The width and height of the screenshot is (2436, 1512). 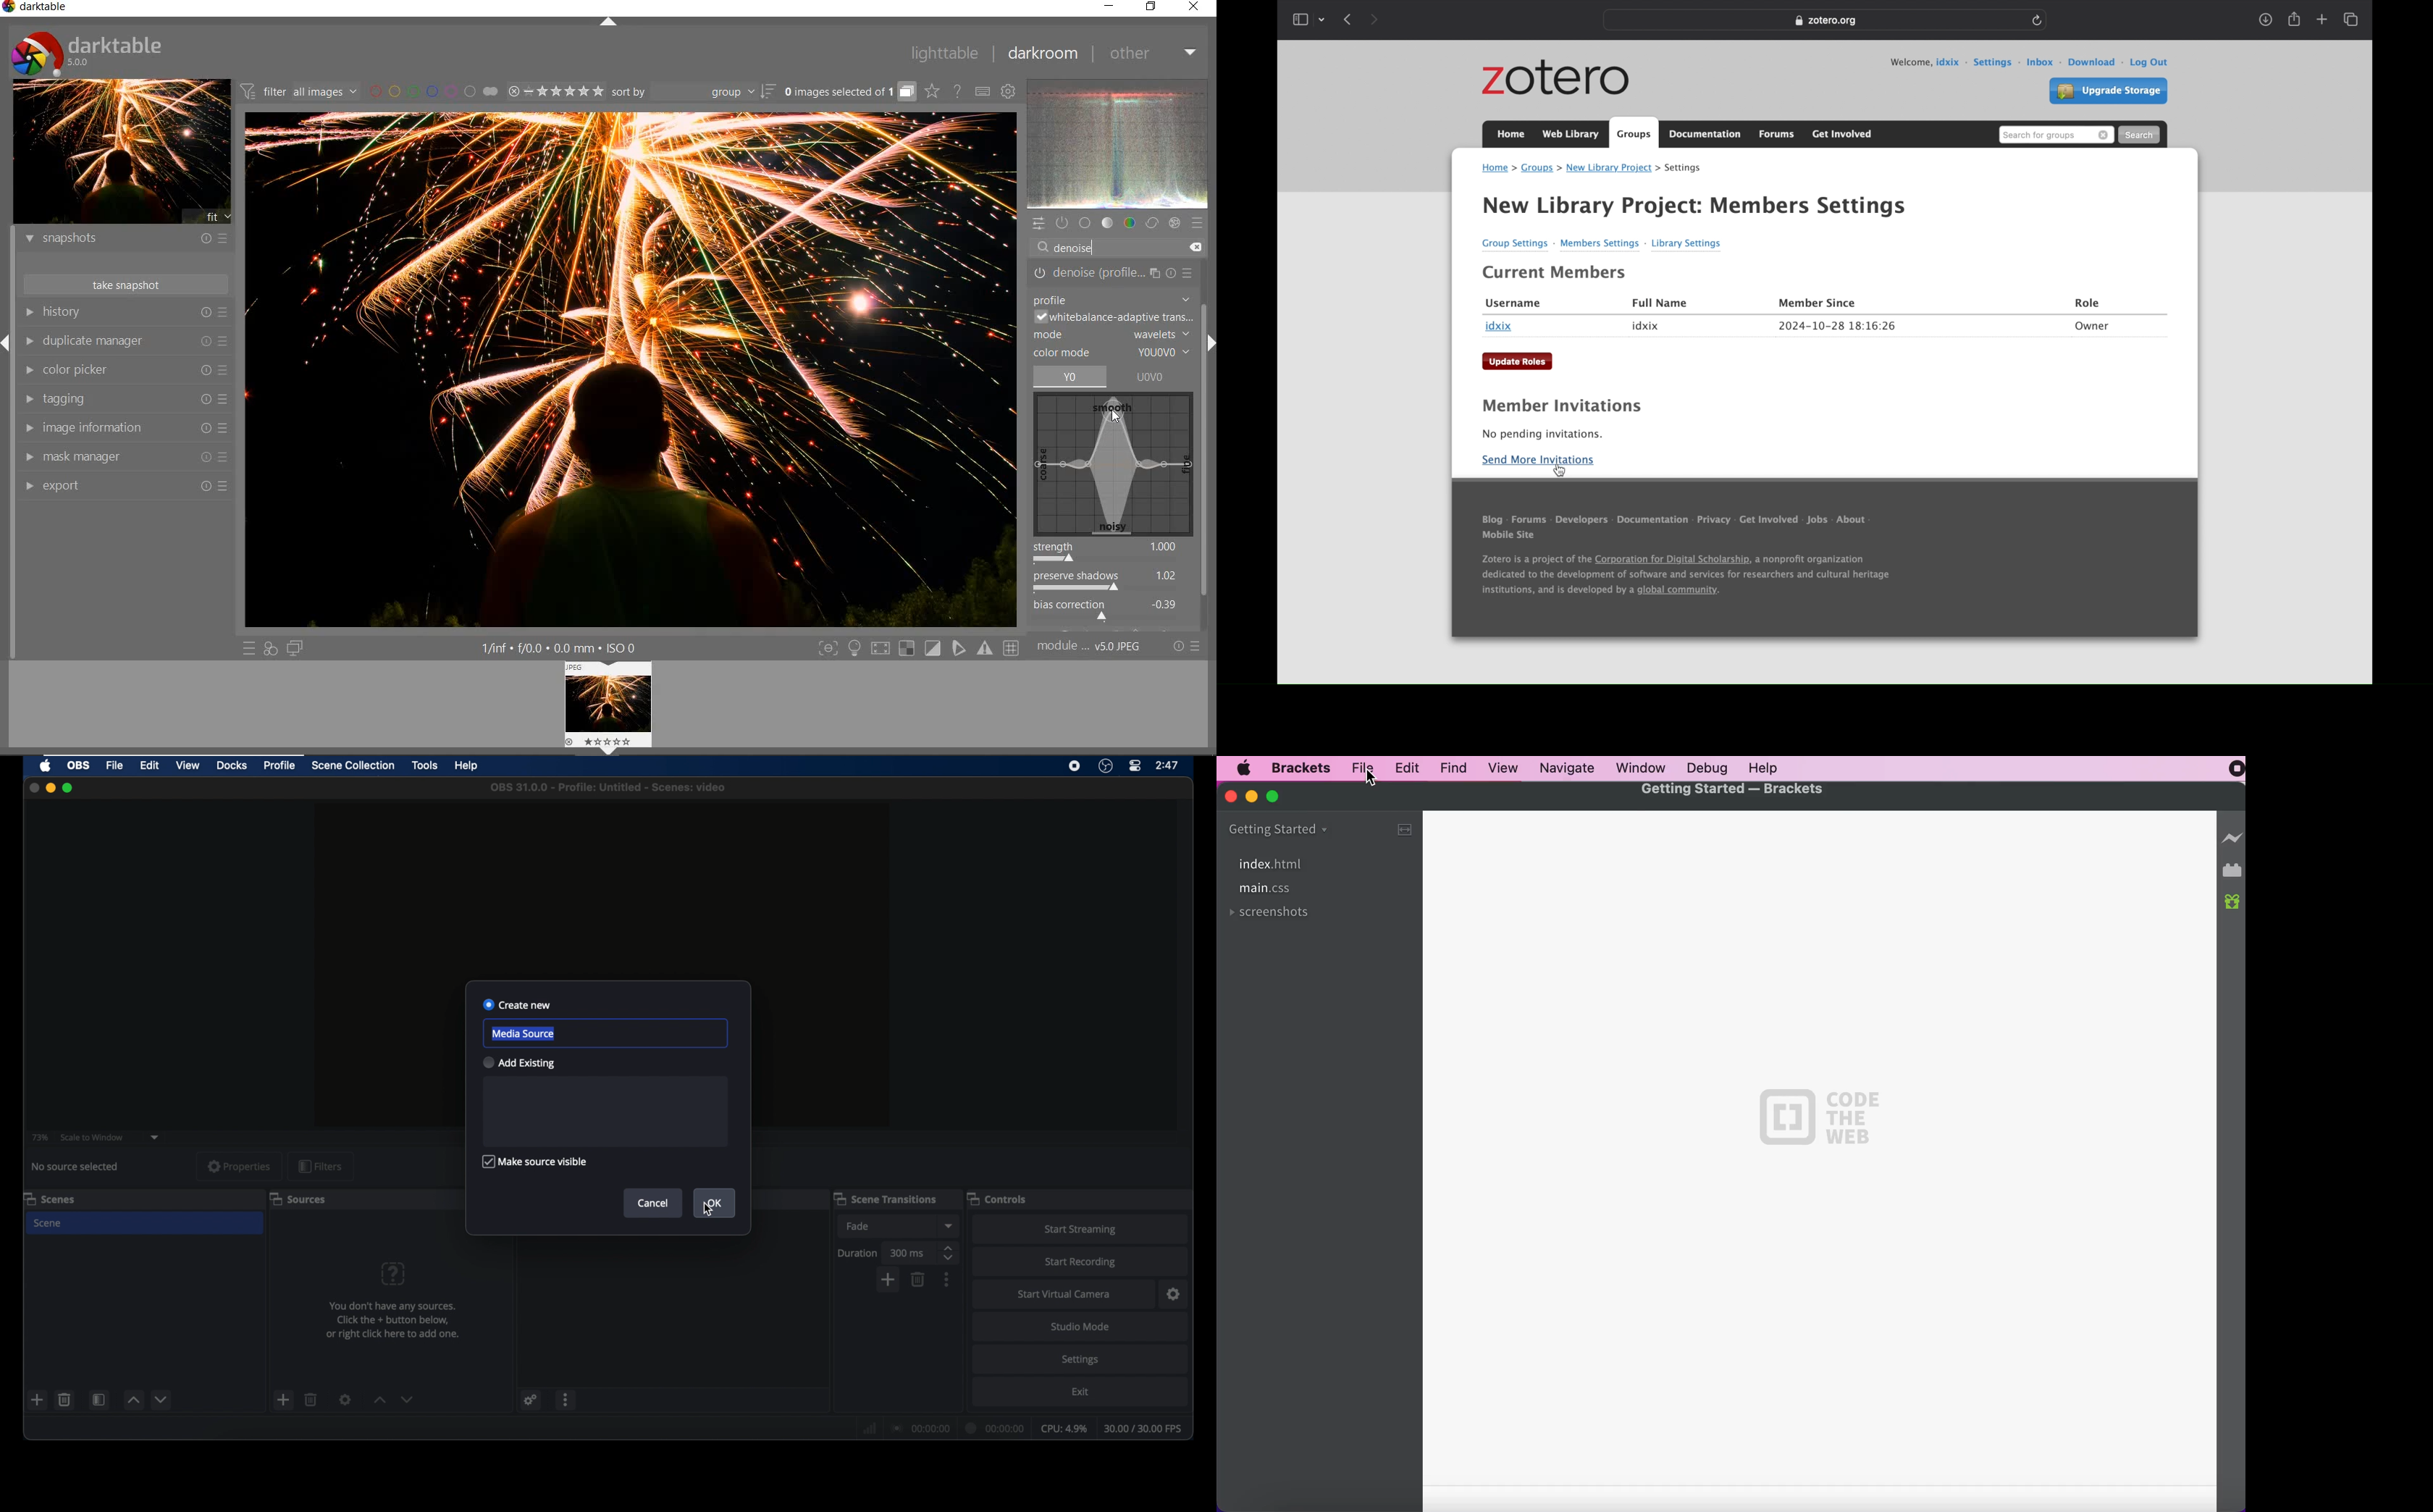 I want to click on delete, so click(x=311, y=1399).